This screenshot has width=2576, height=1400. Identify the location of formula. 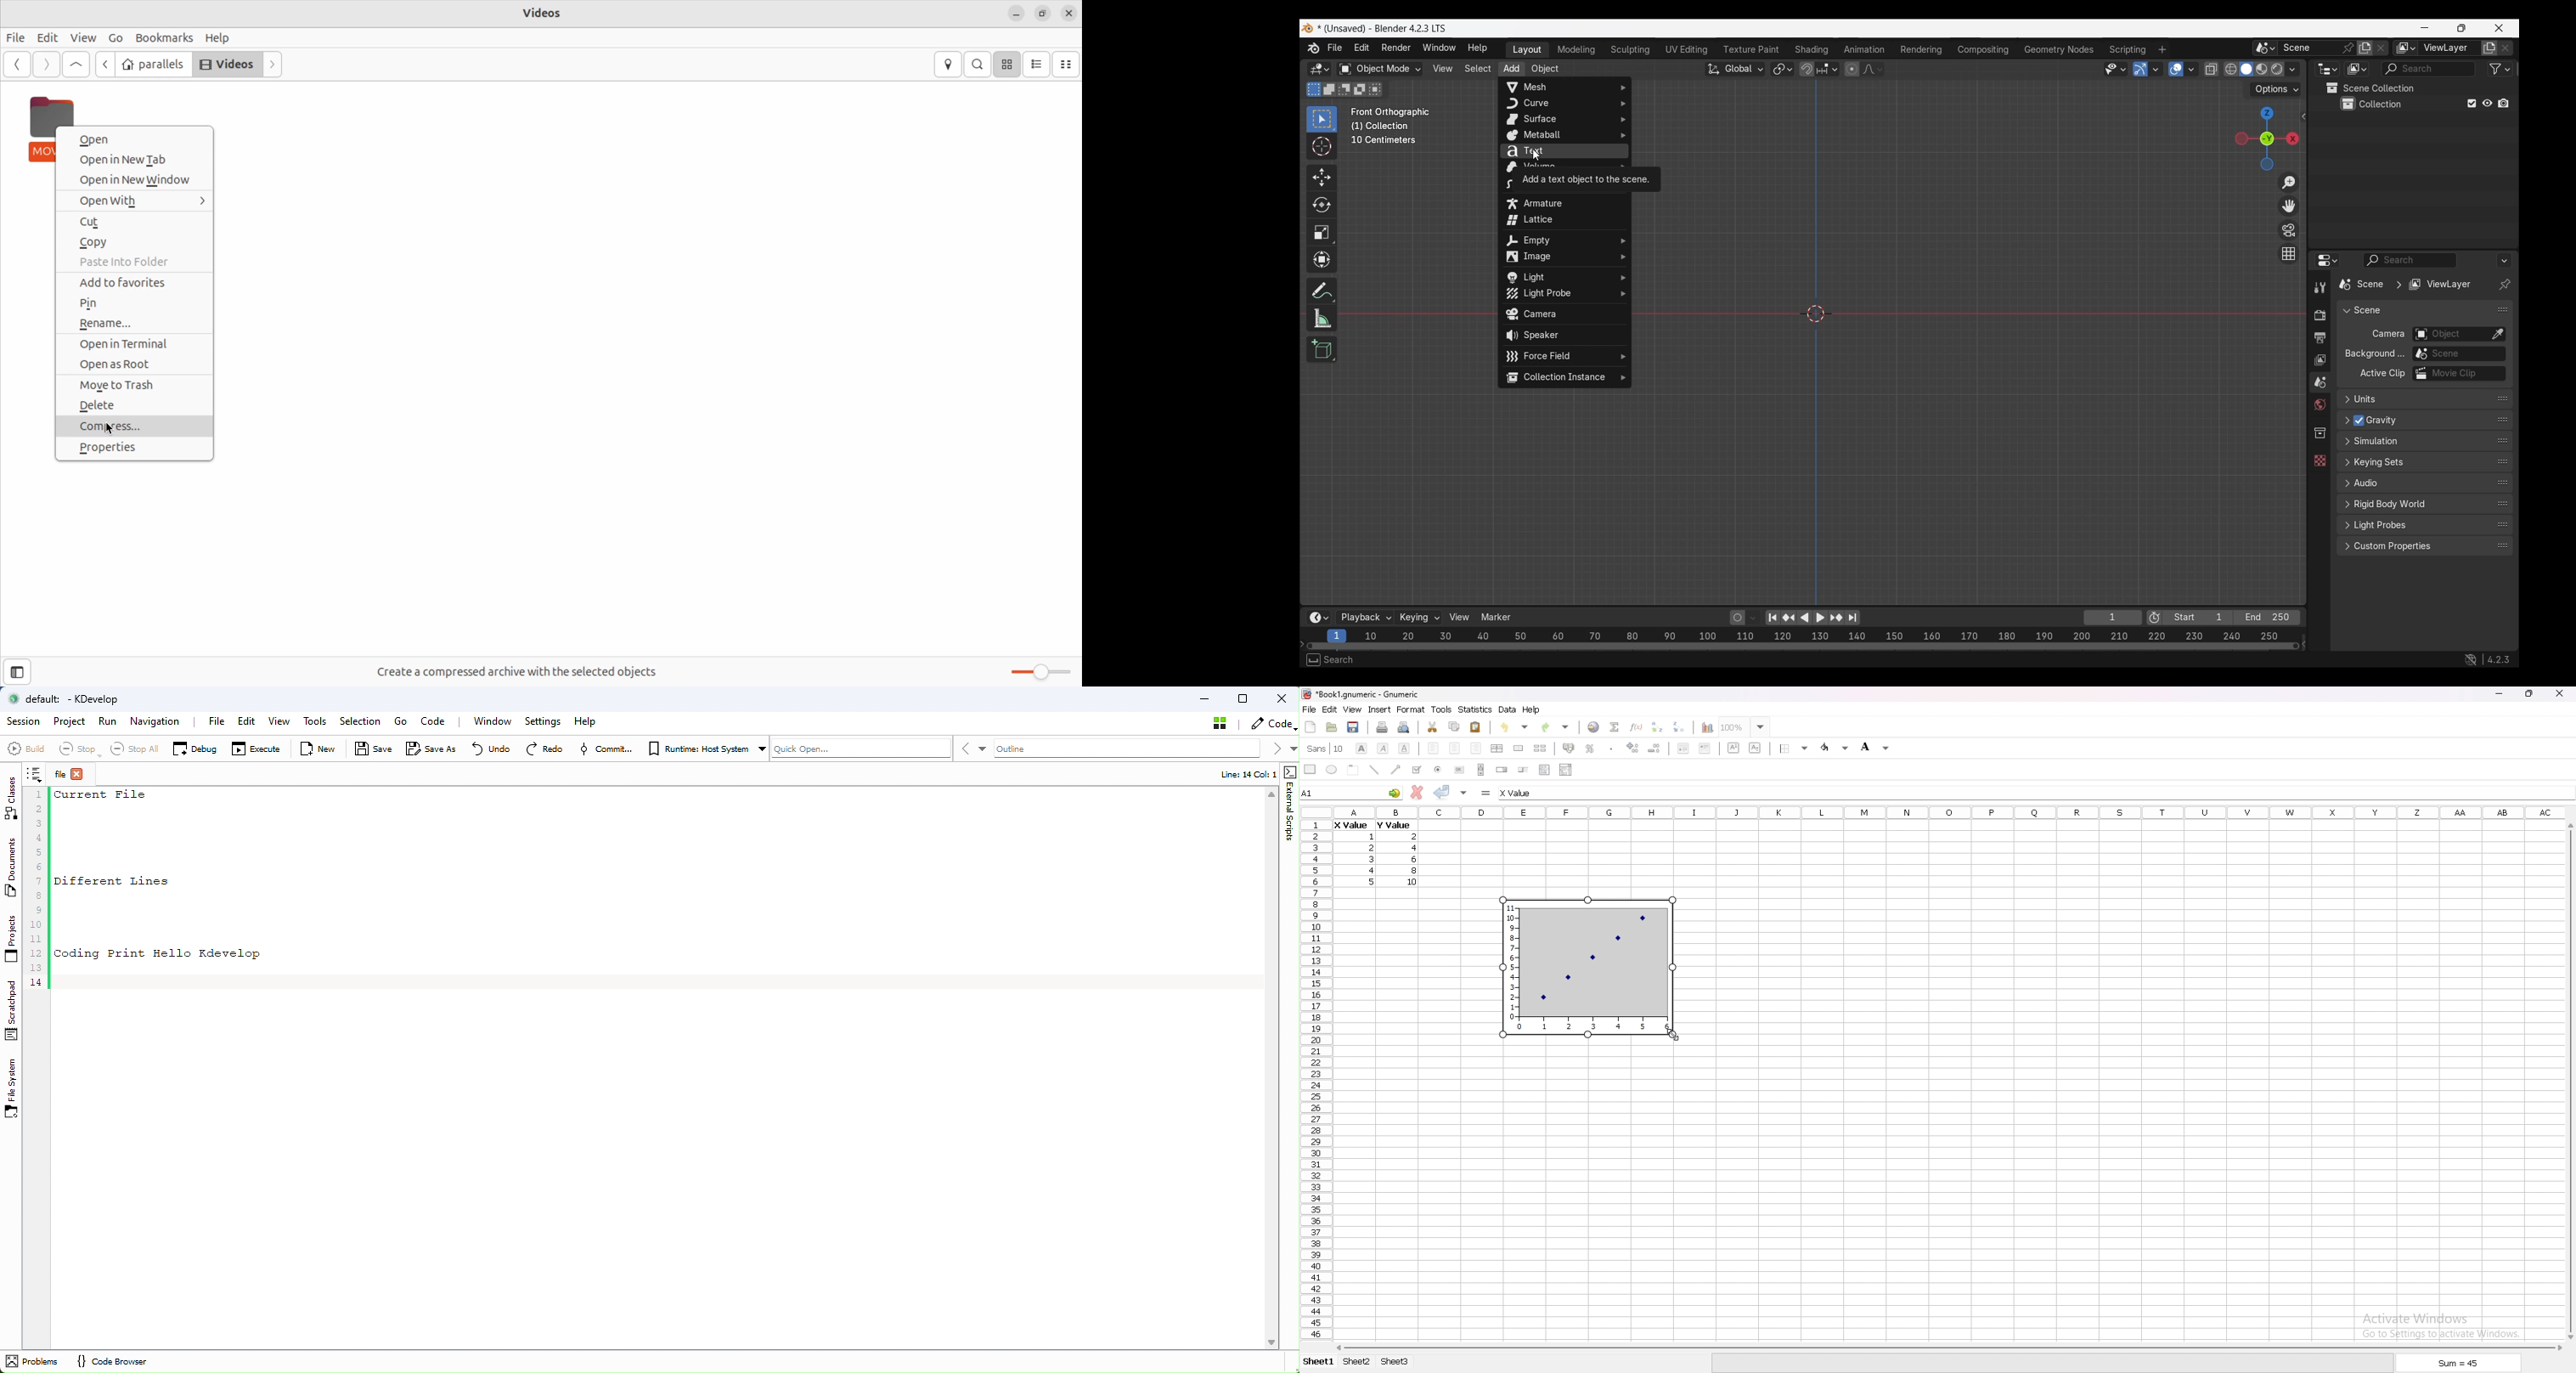
(1487, 792).